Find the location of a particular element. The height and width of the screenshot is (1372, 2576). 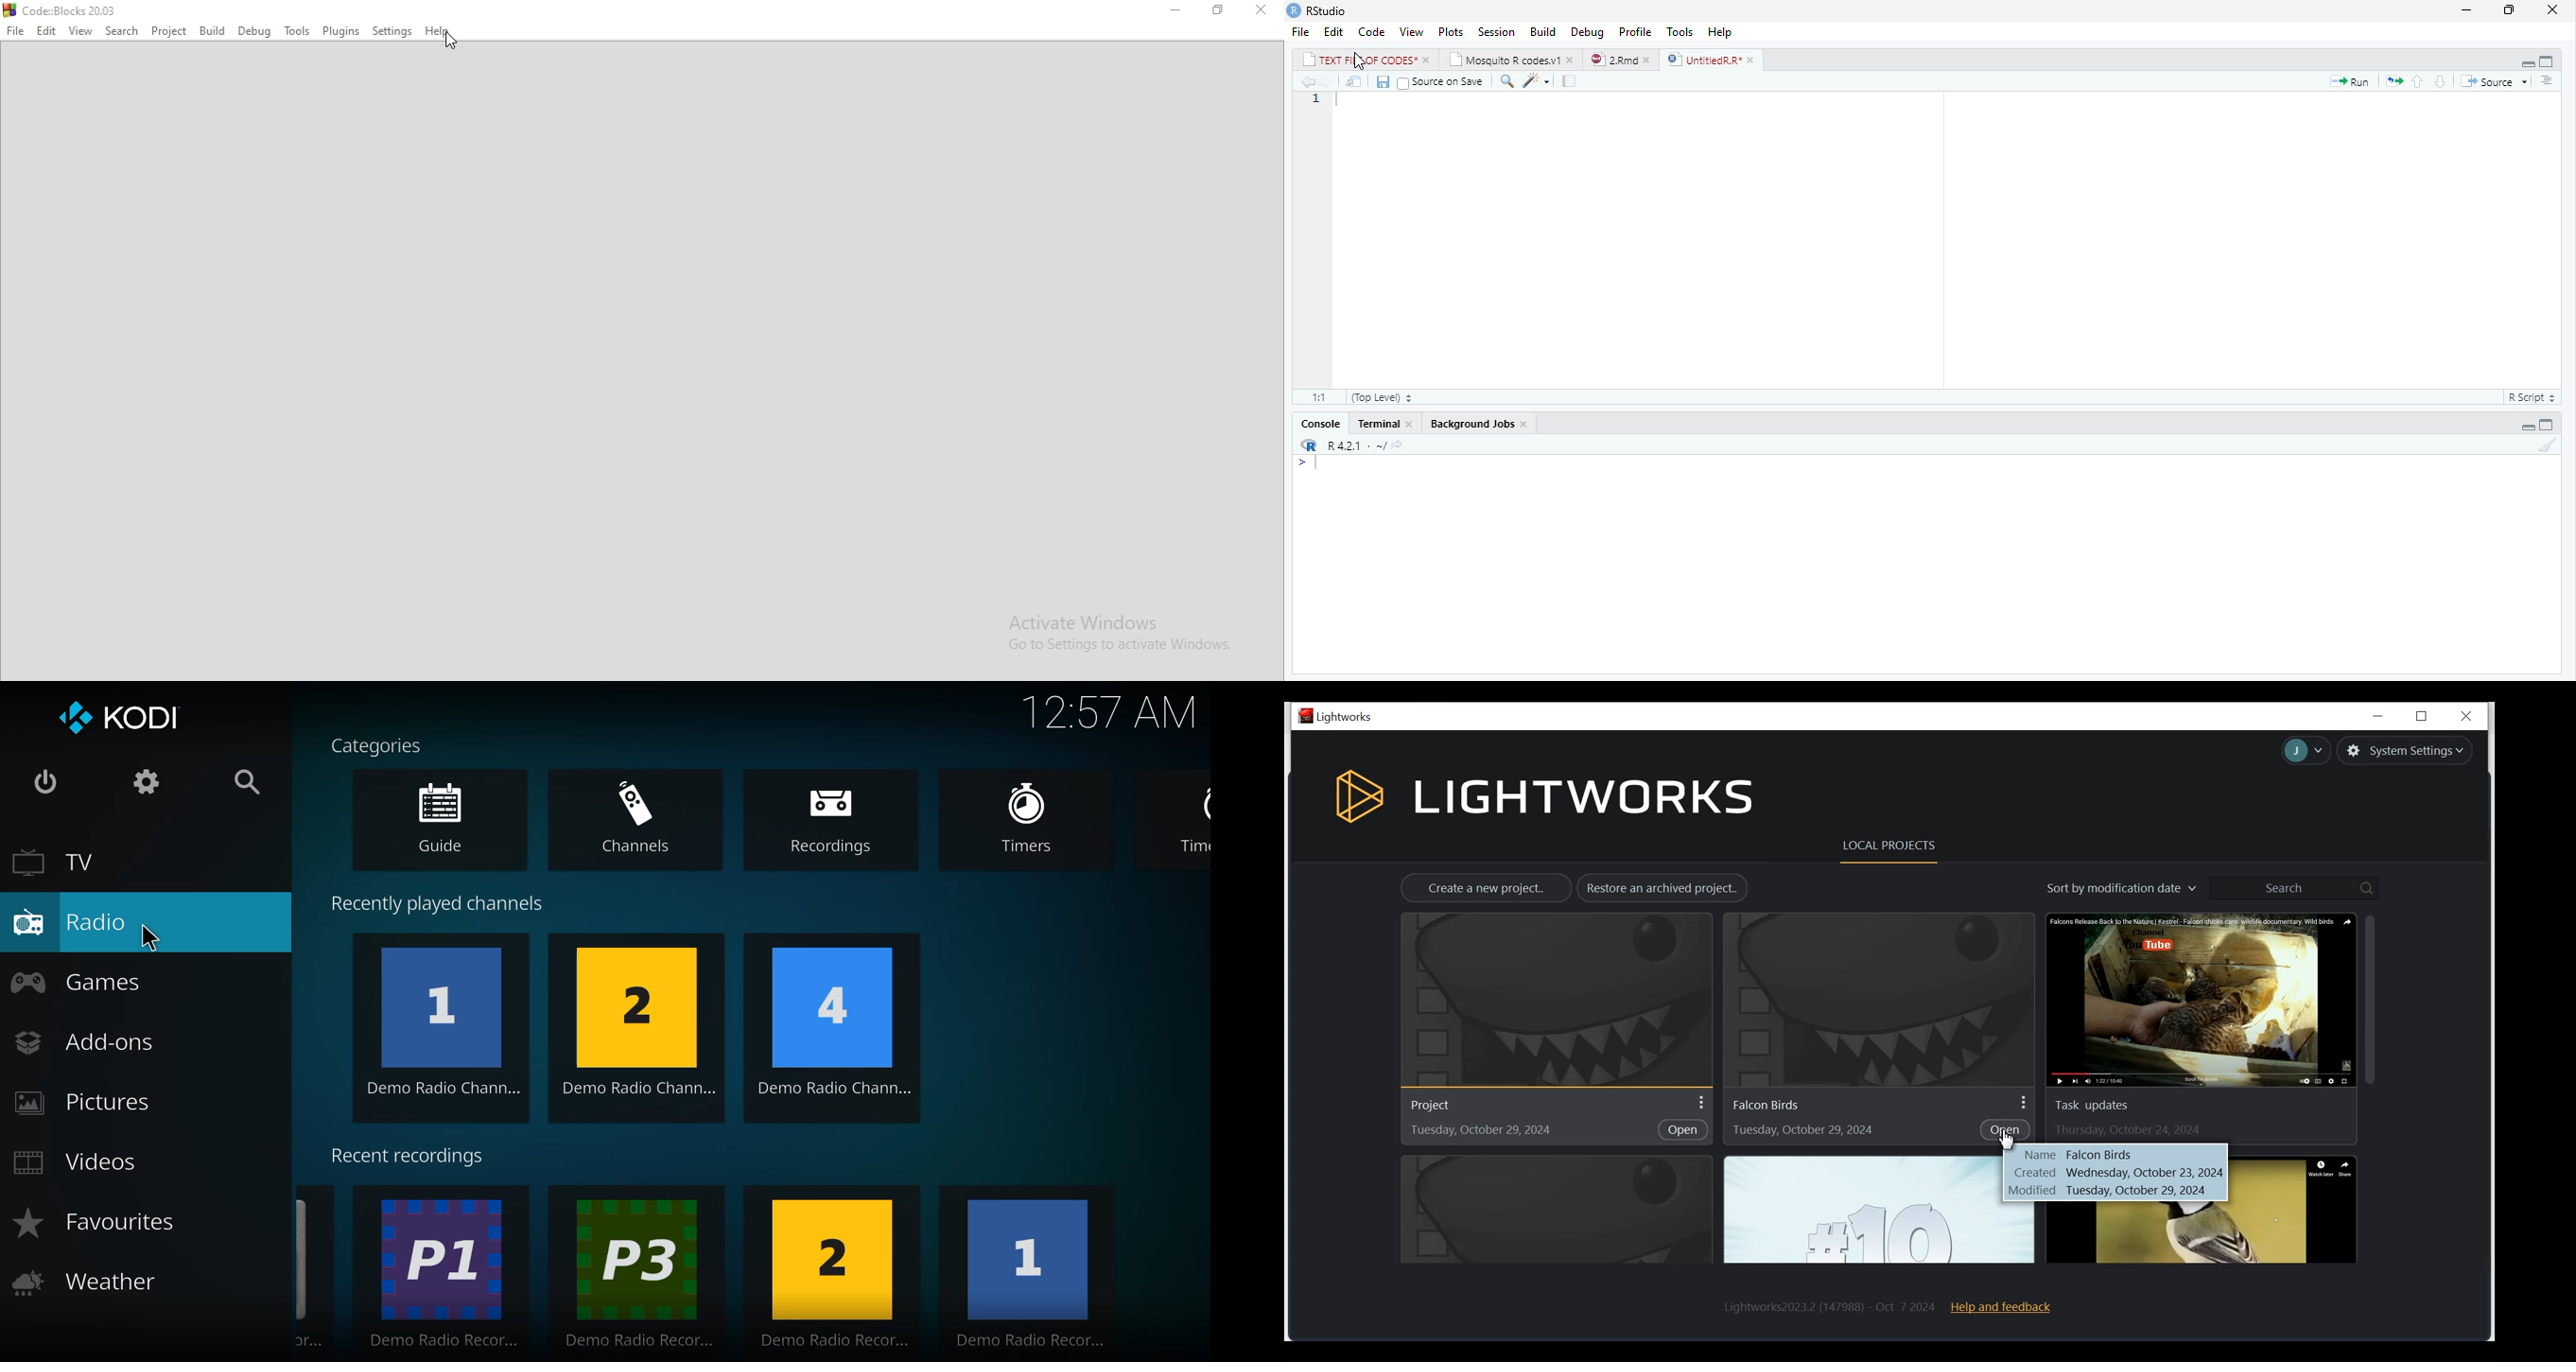

Background Jobs is located at coordinates (1475, 424).